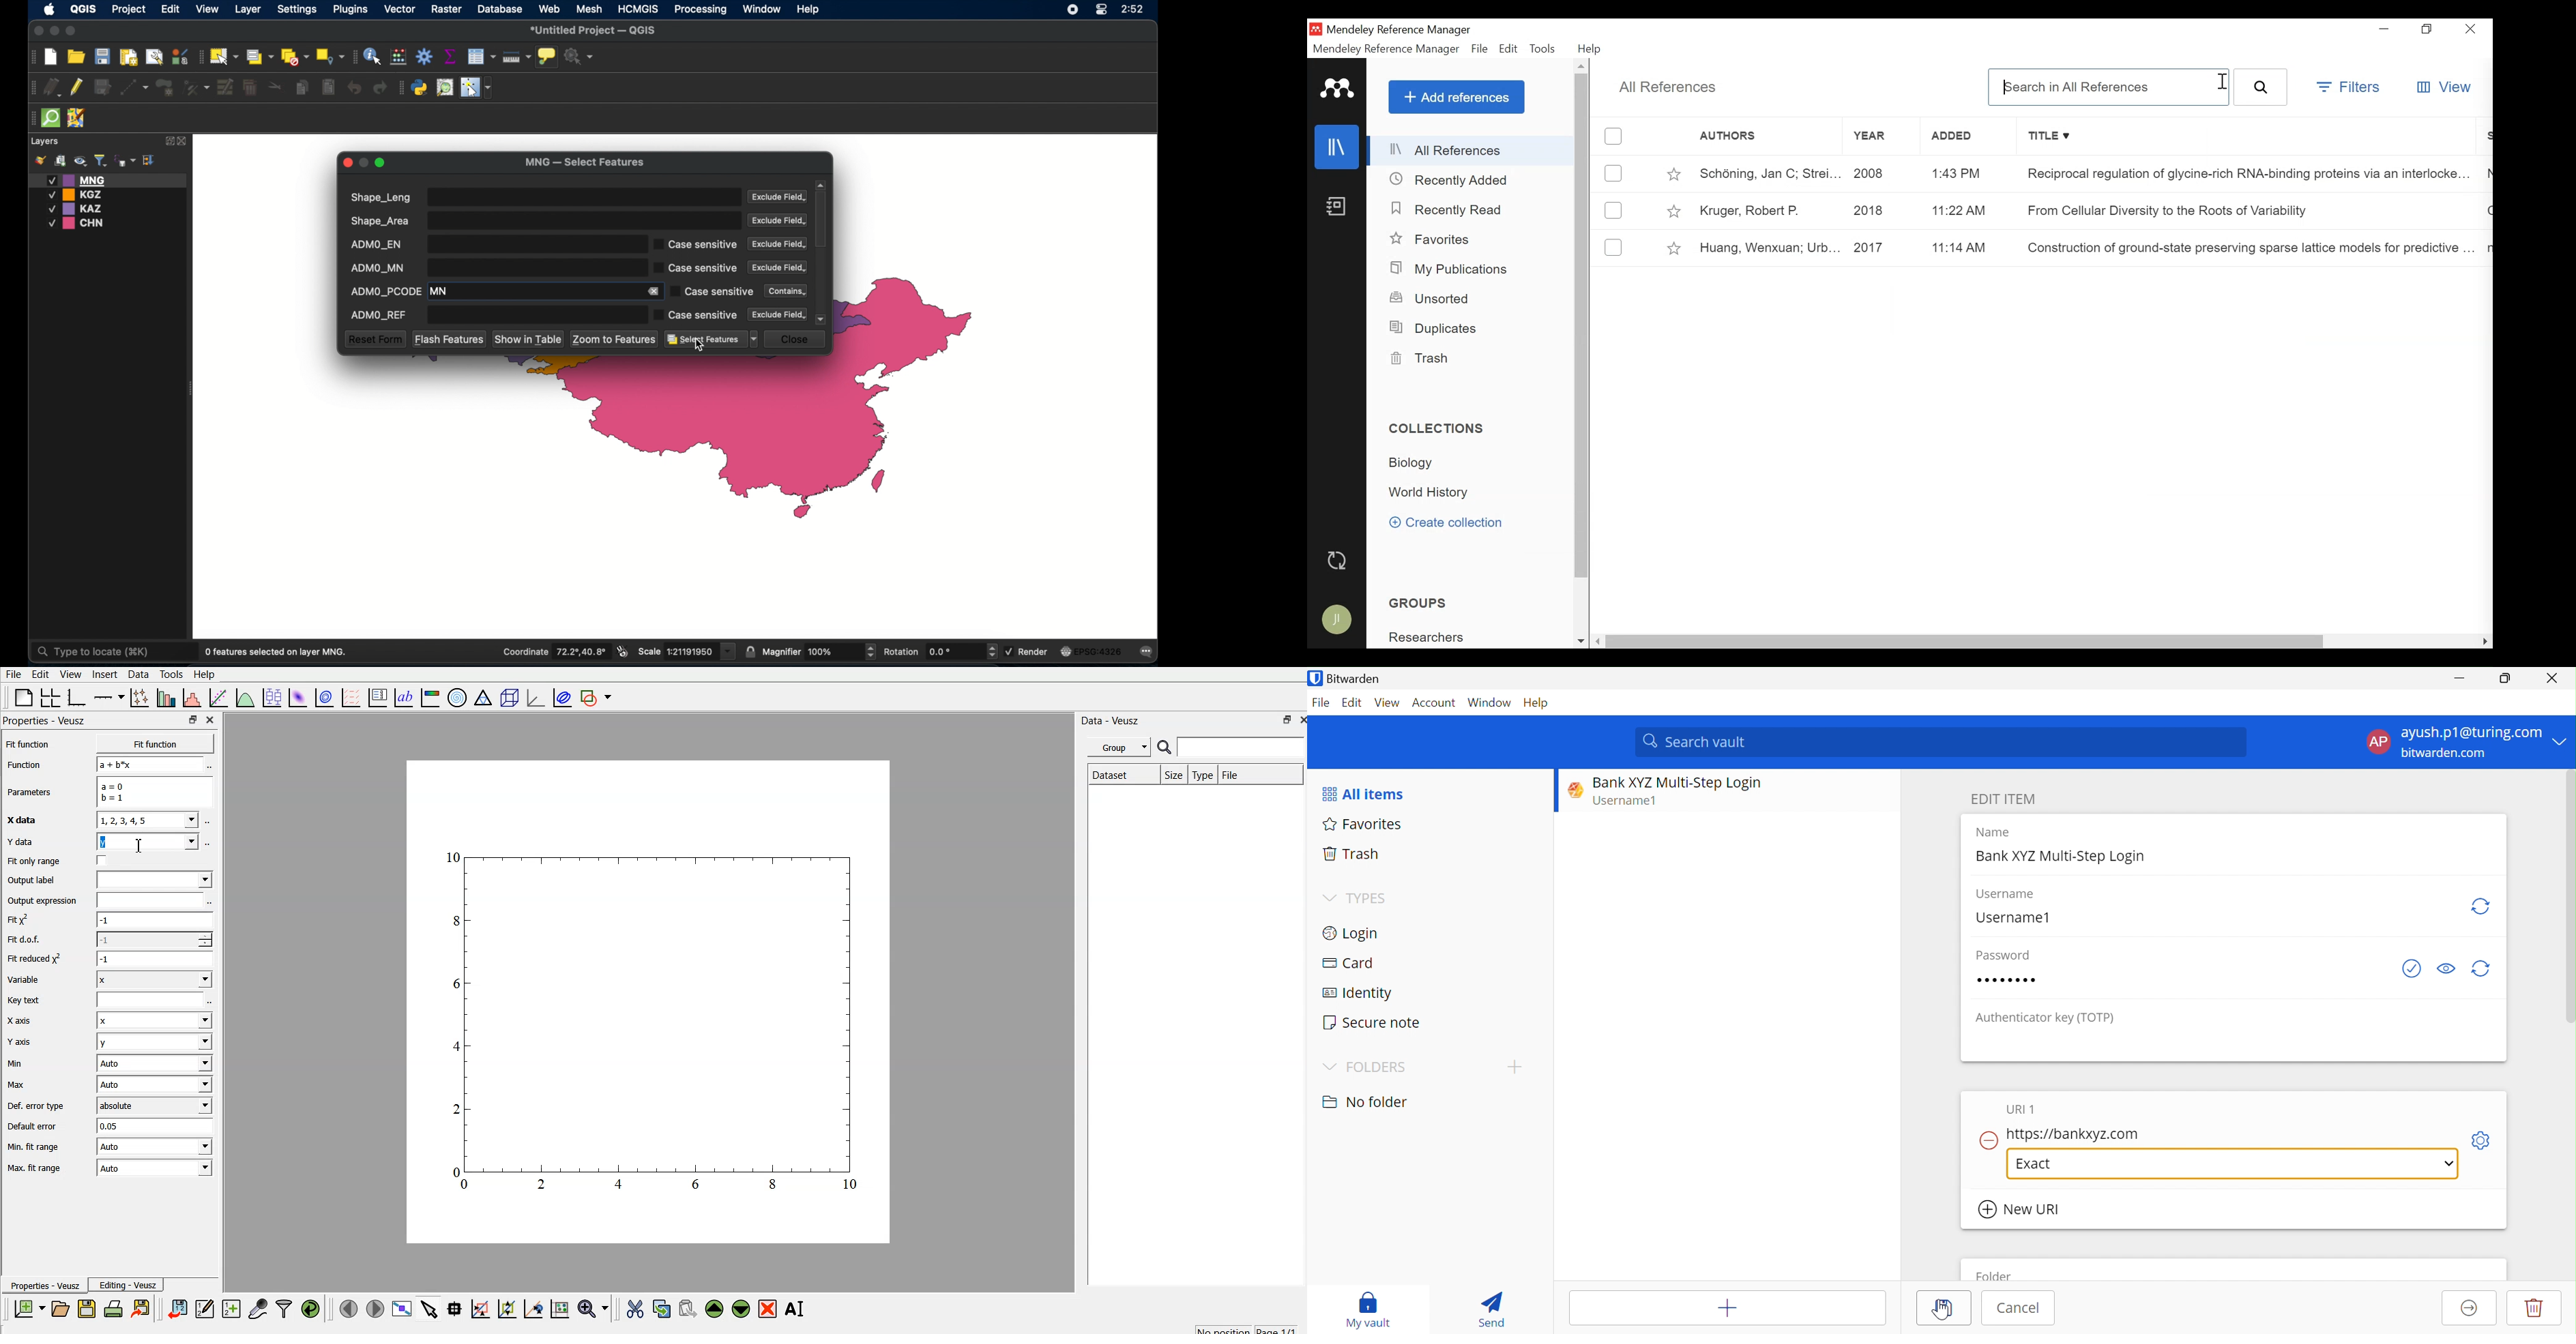 This screenshot has width=2576, height=1344. Describe the element at coordinates (600, 698) in the screenshot. I see `add shape` at that location.